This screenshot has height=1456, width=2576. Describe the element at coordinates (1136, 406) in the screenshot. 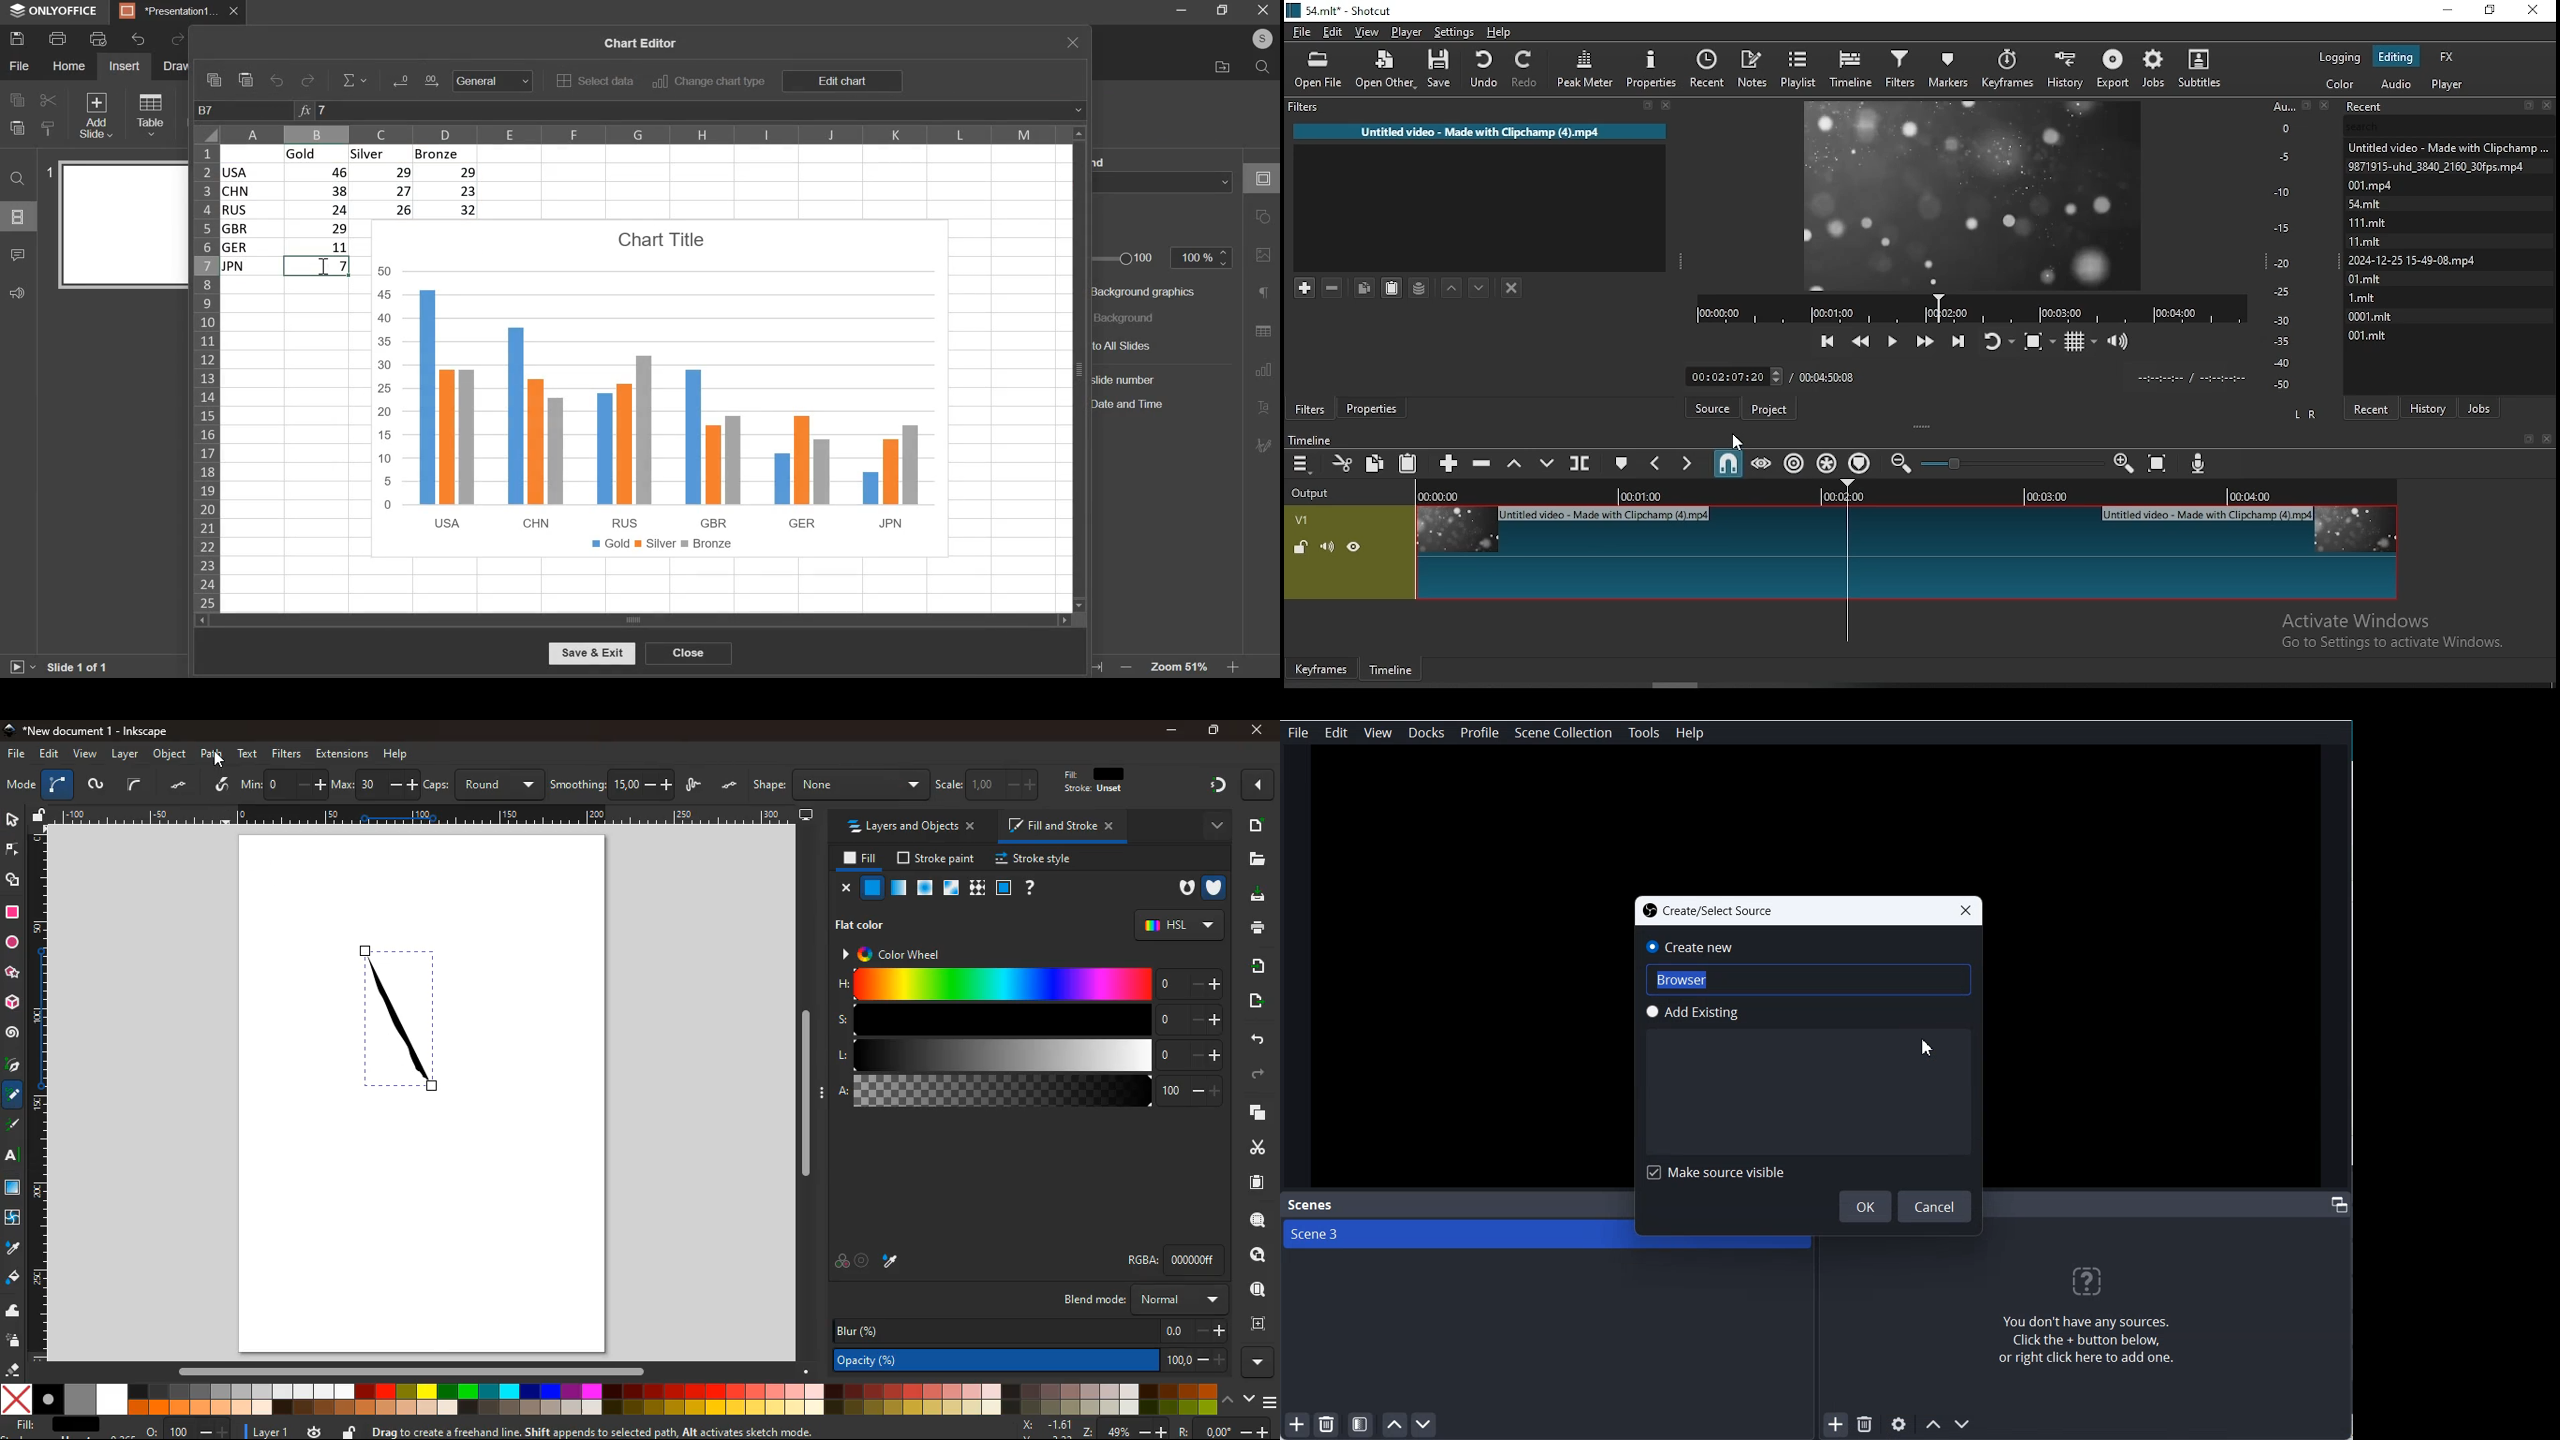

I see `date and time` at that location.